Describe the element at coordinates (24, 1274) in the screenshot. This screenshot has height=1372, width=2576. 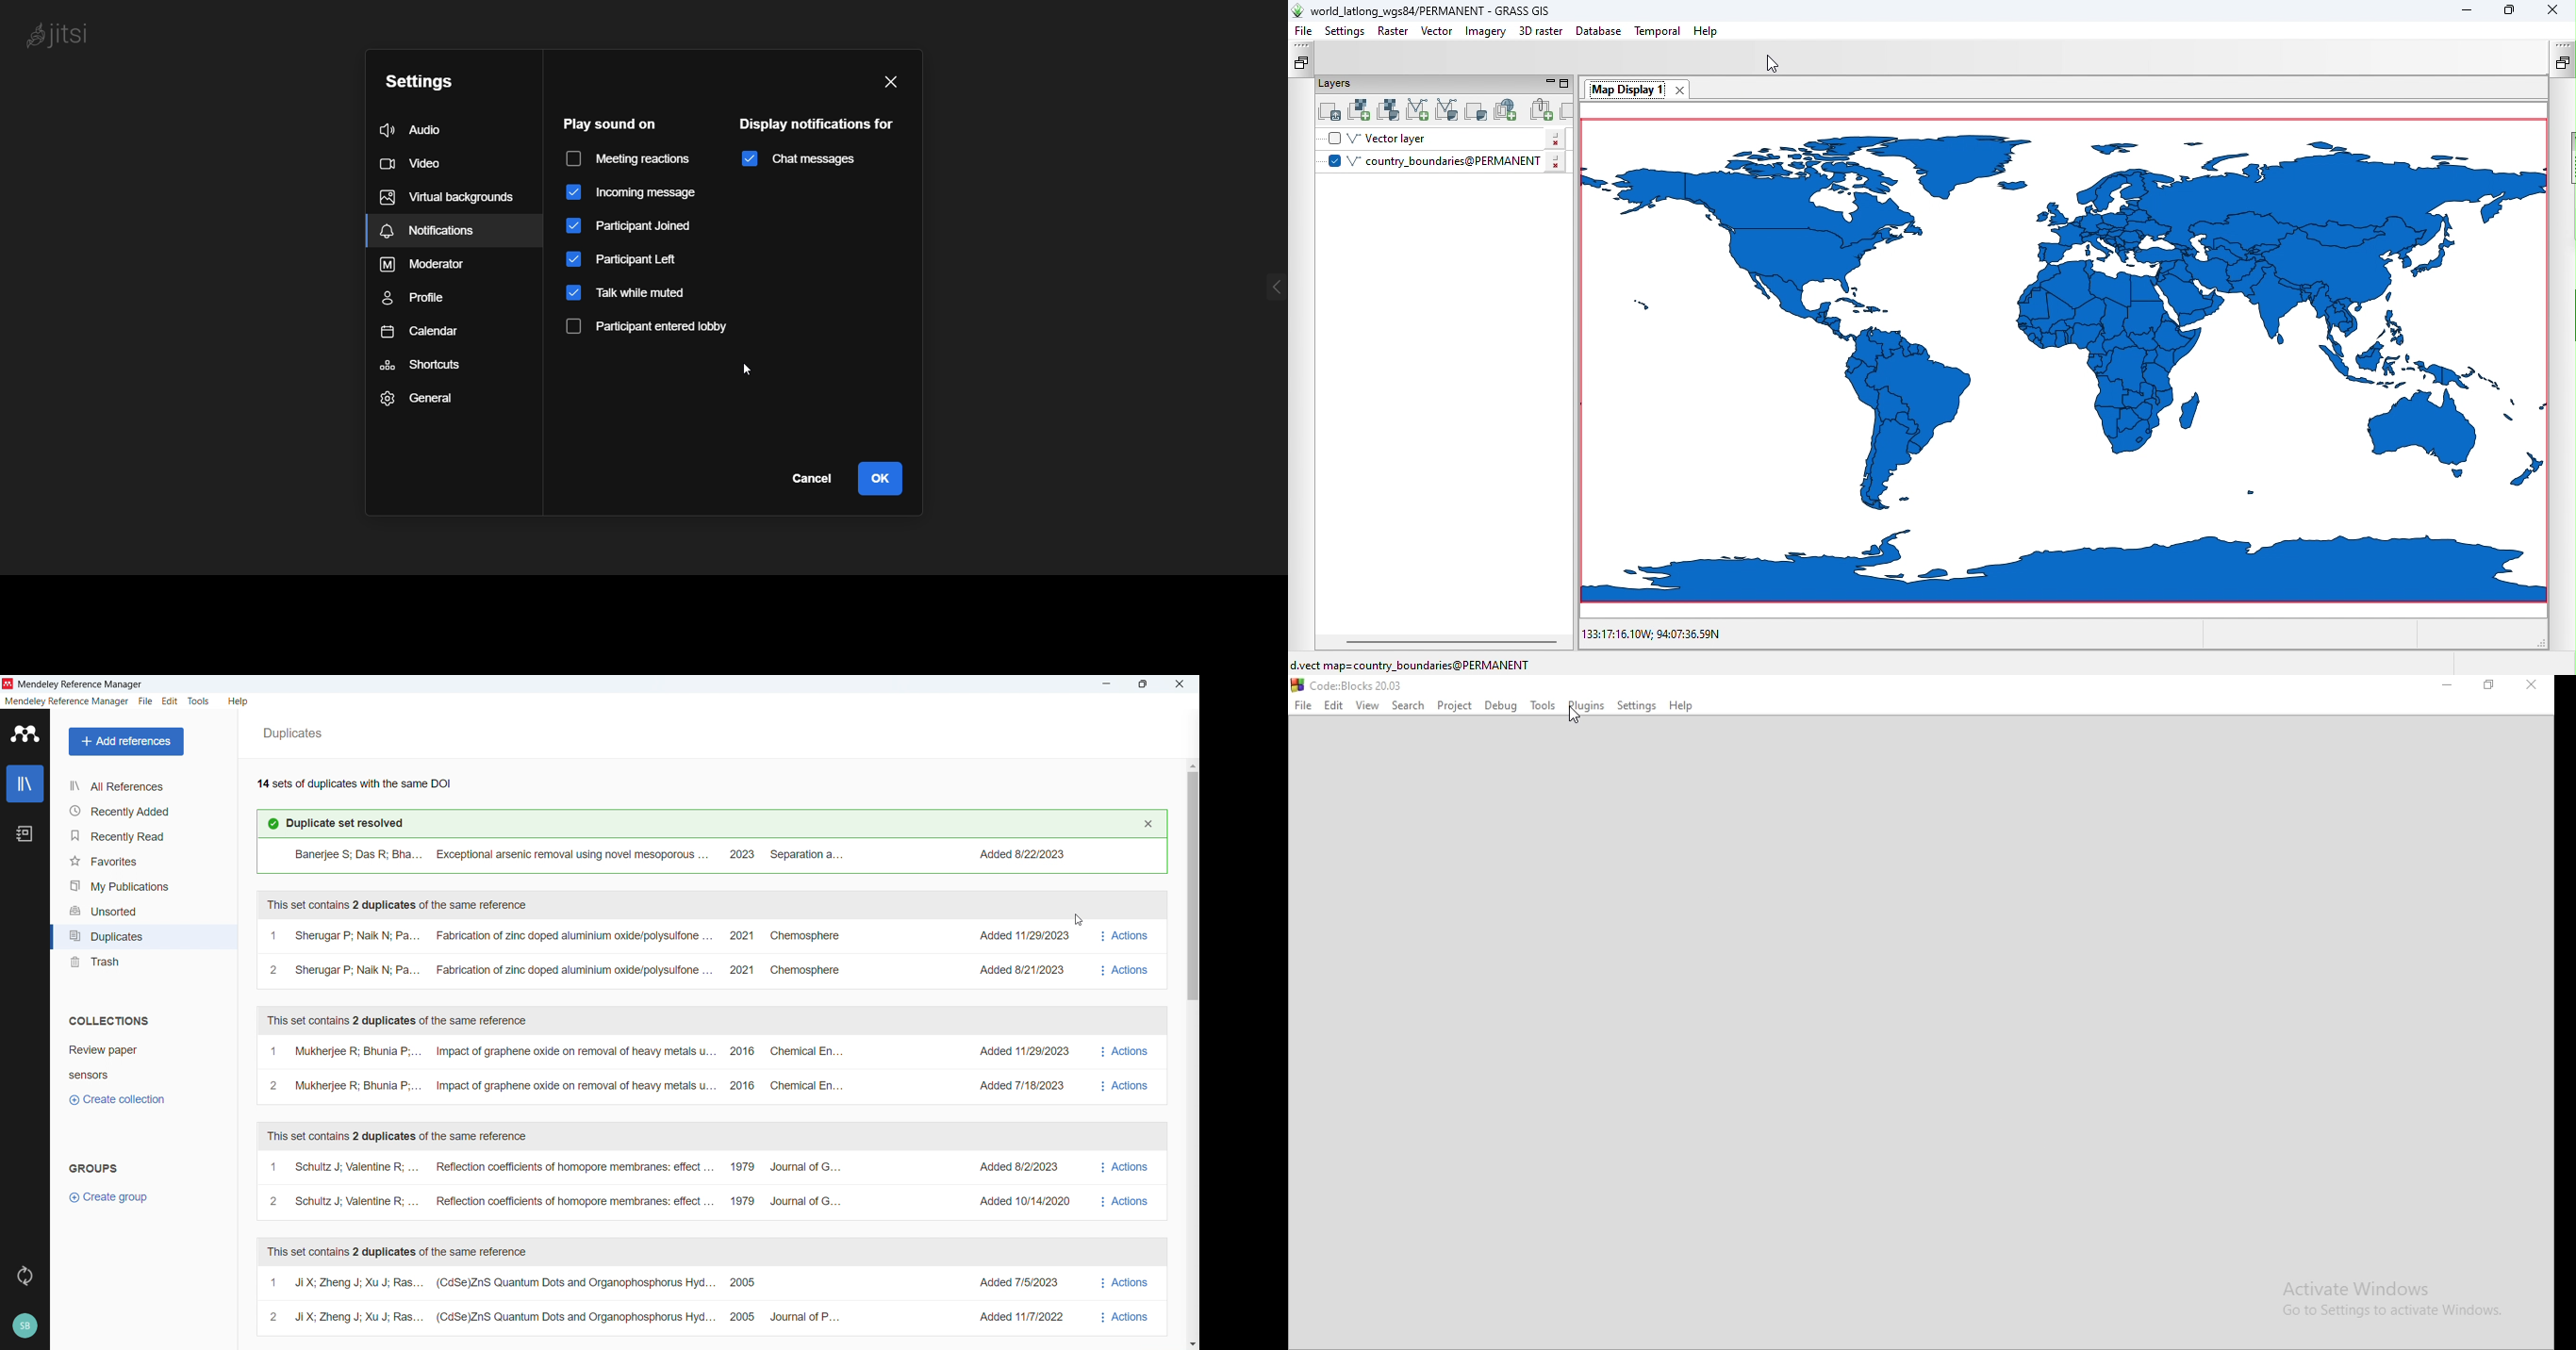
I see `Sync ` at that location.